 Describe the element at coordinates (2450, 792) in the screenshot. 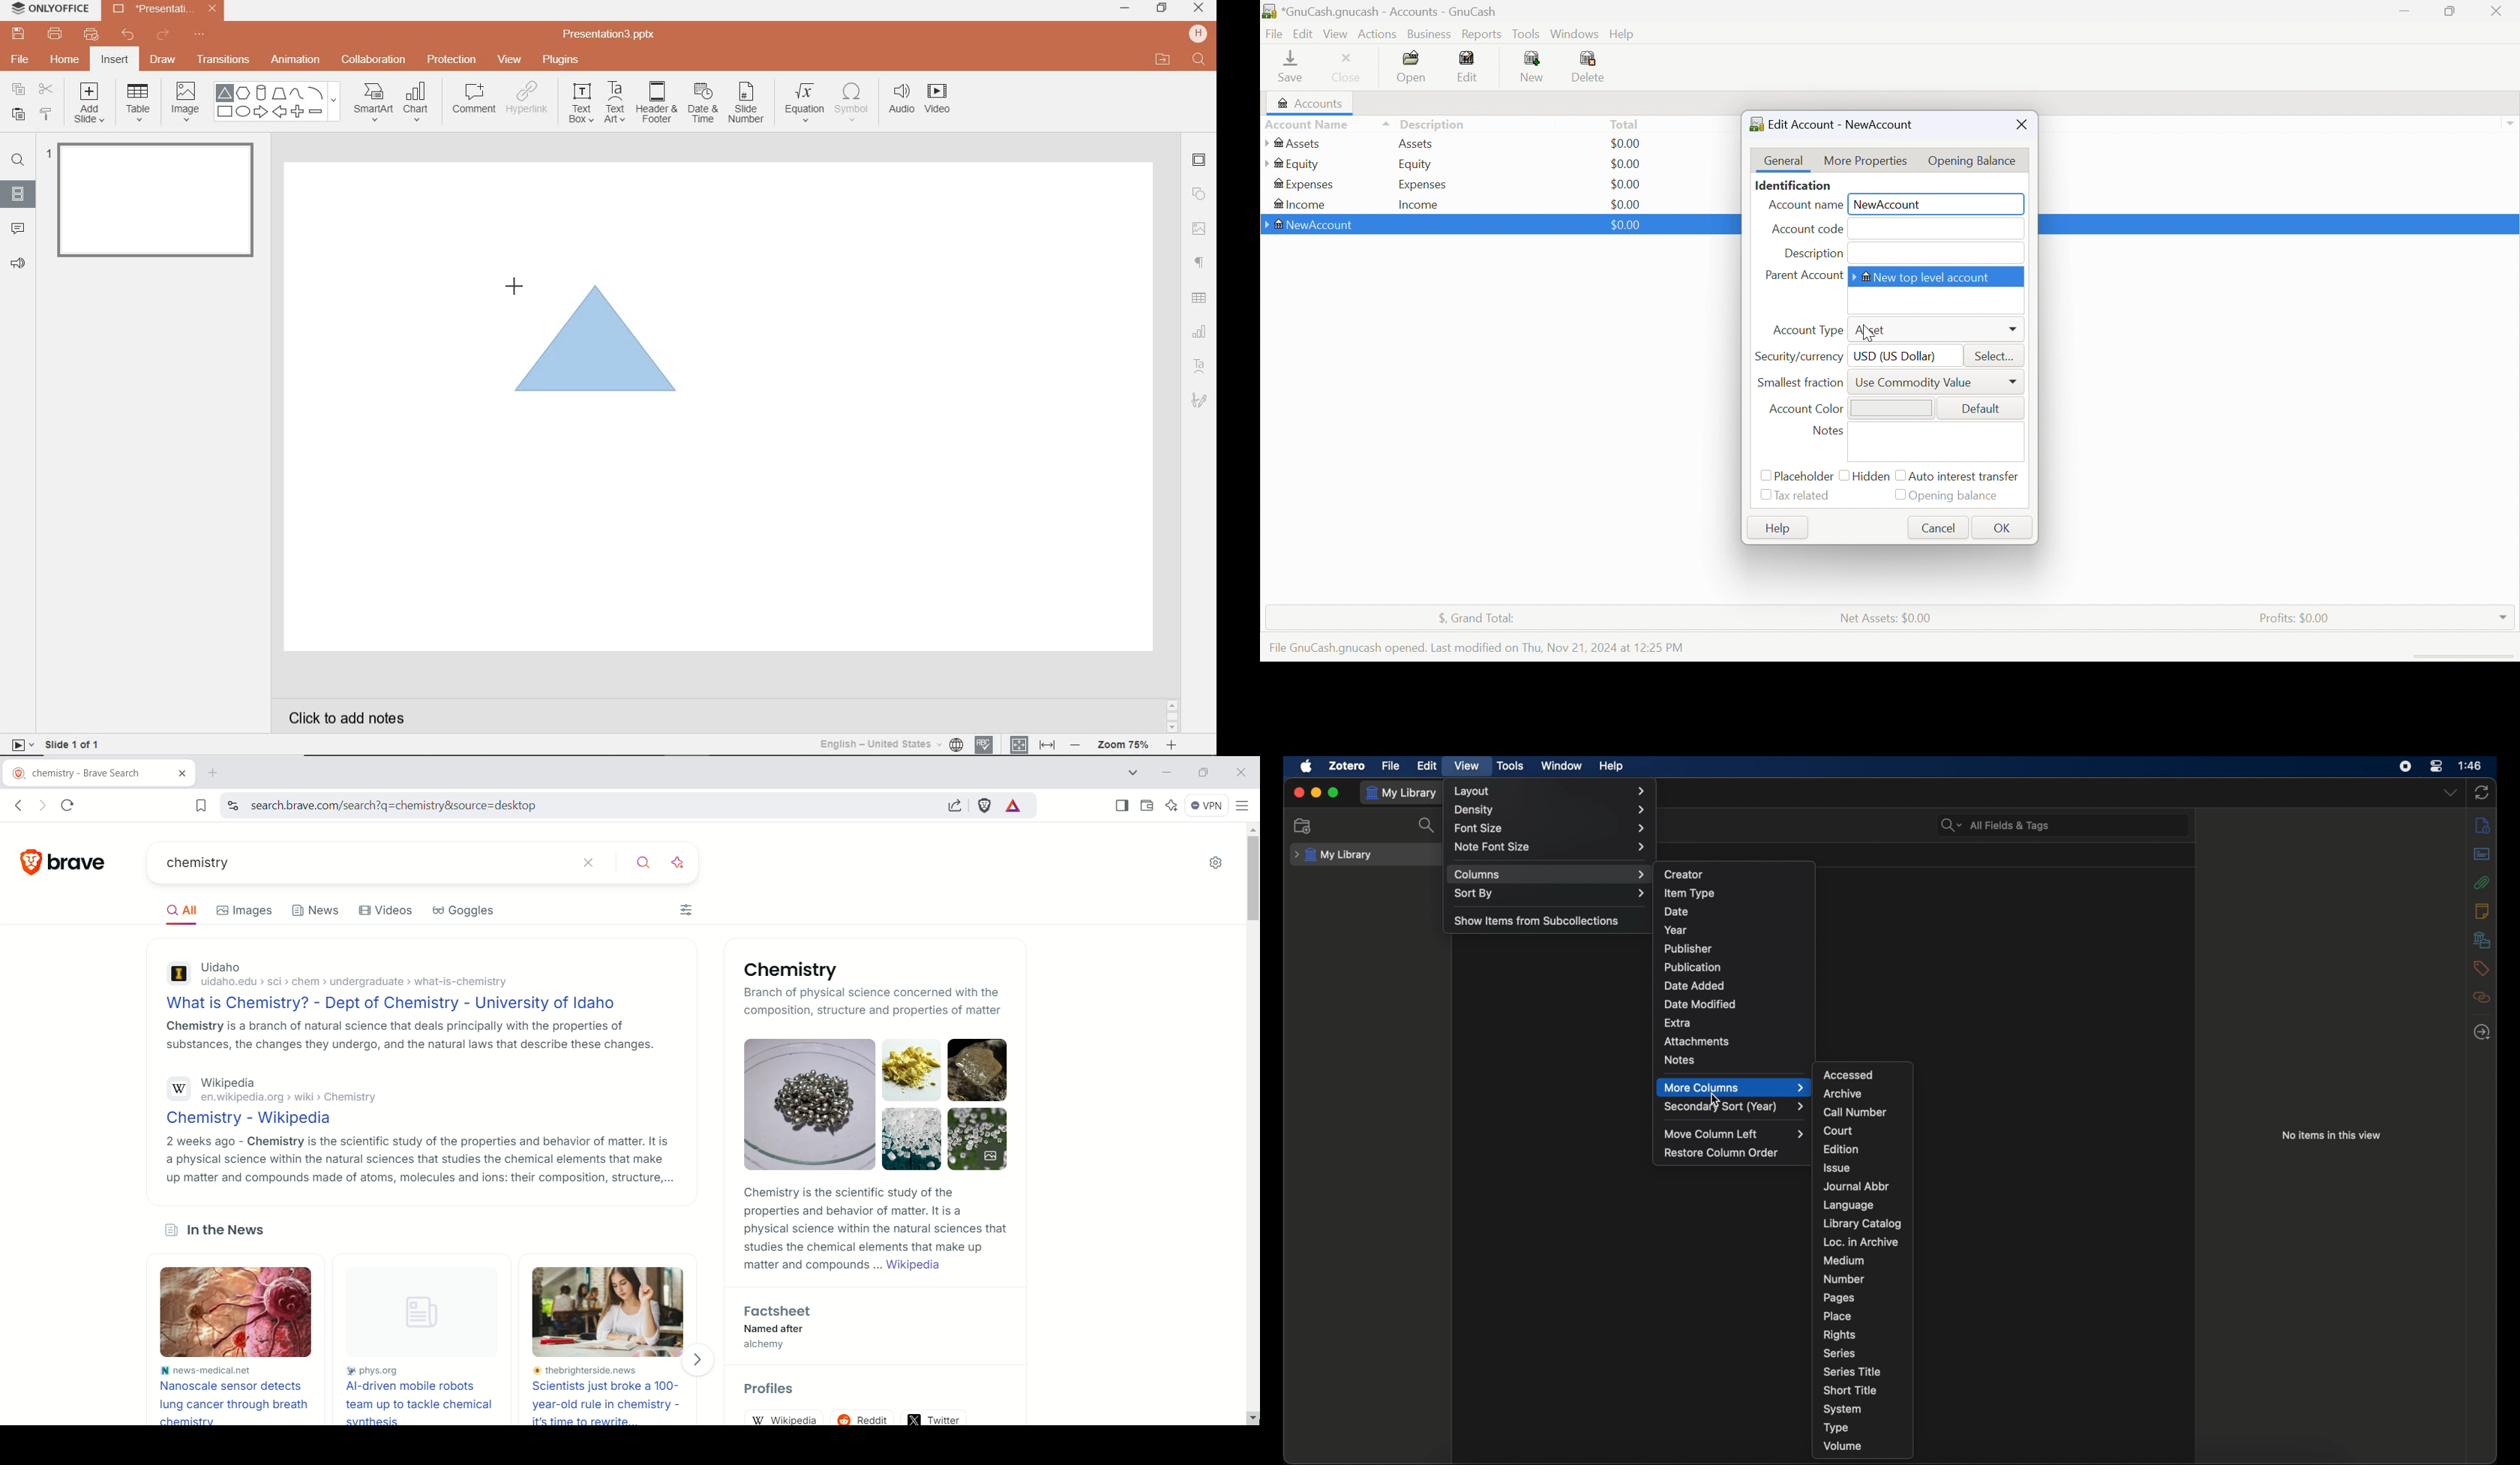

I see `dropdown` at that location.